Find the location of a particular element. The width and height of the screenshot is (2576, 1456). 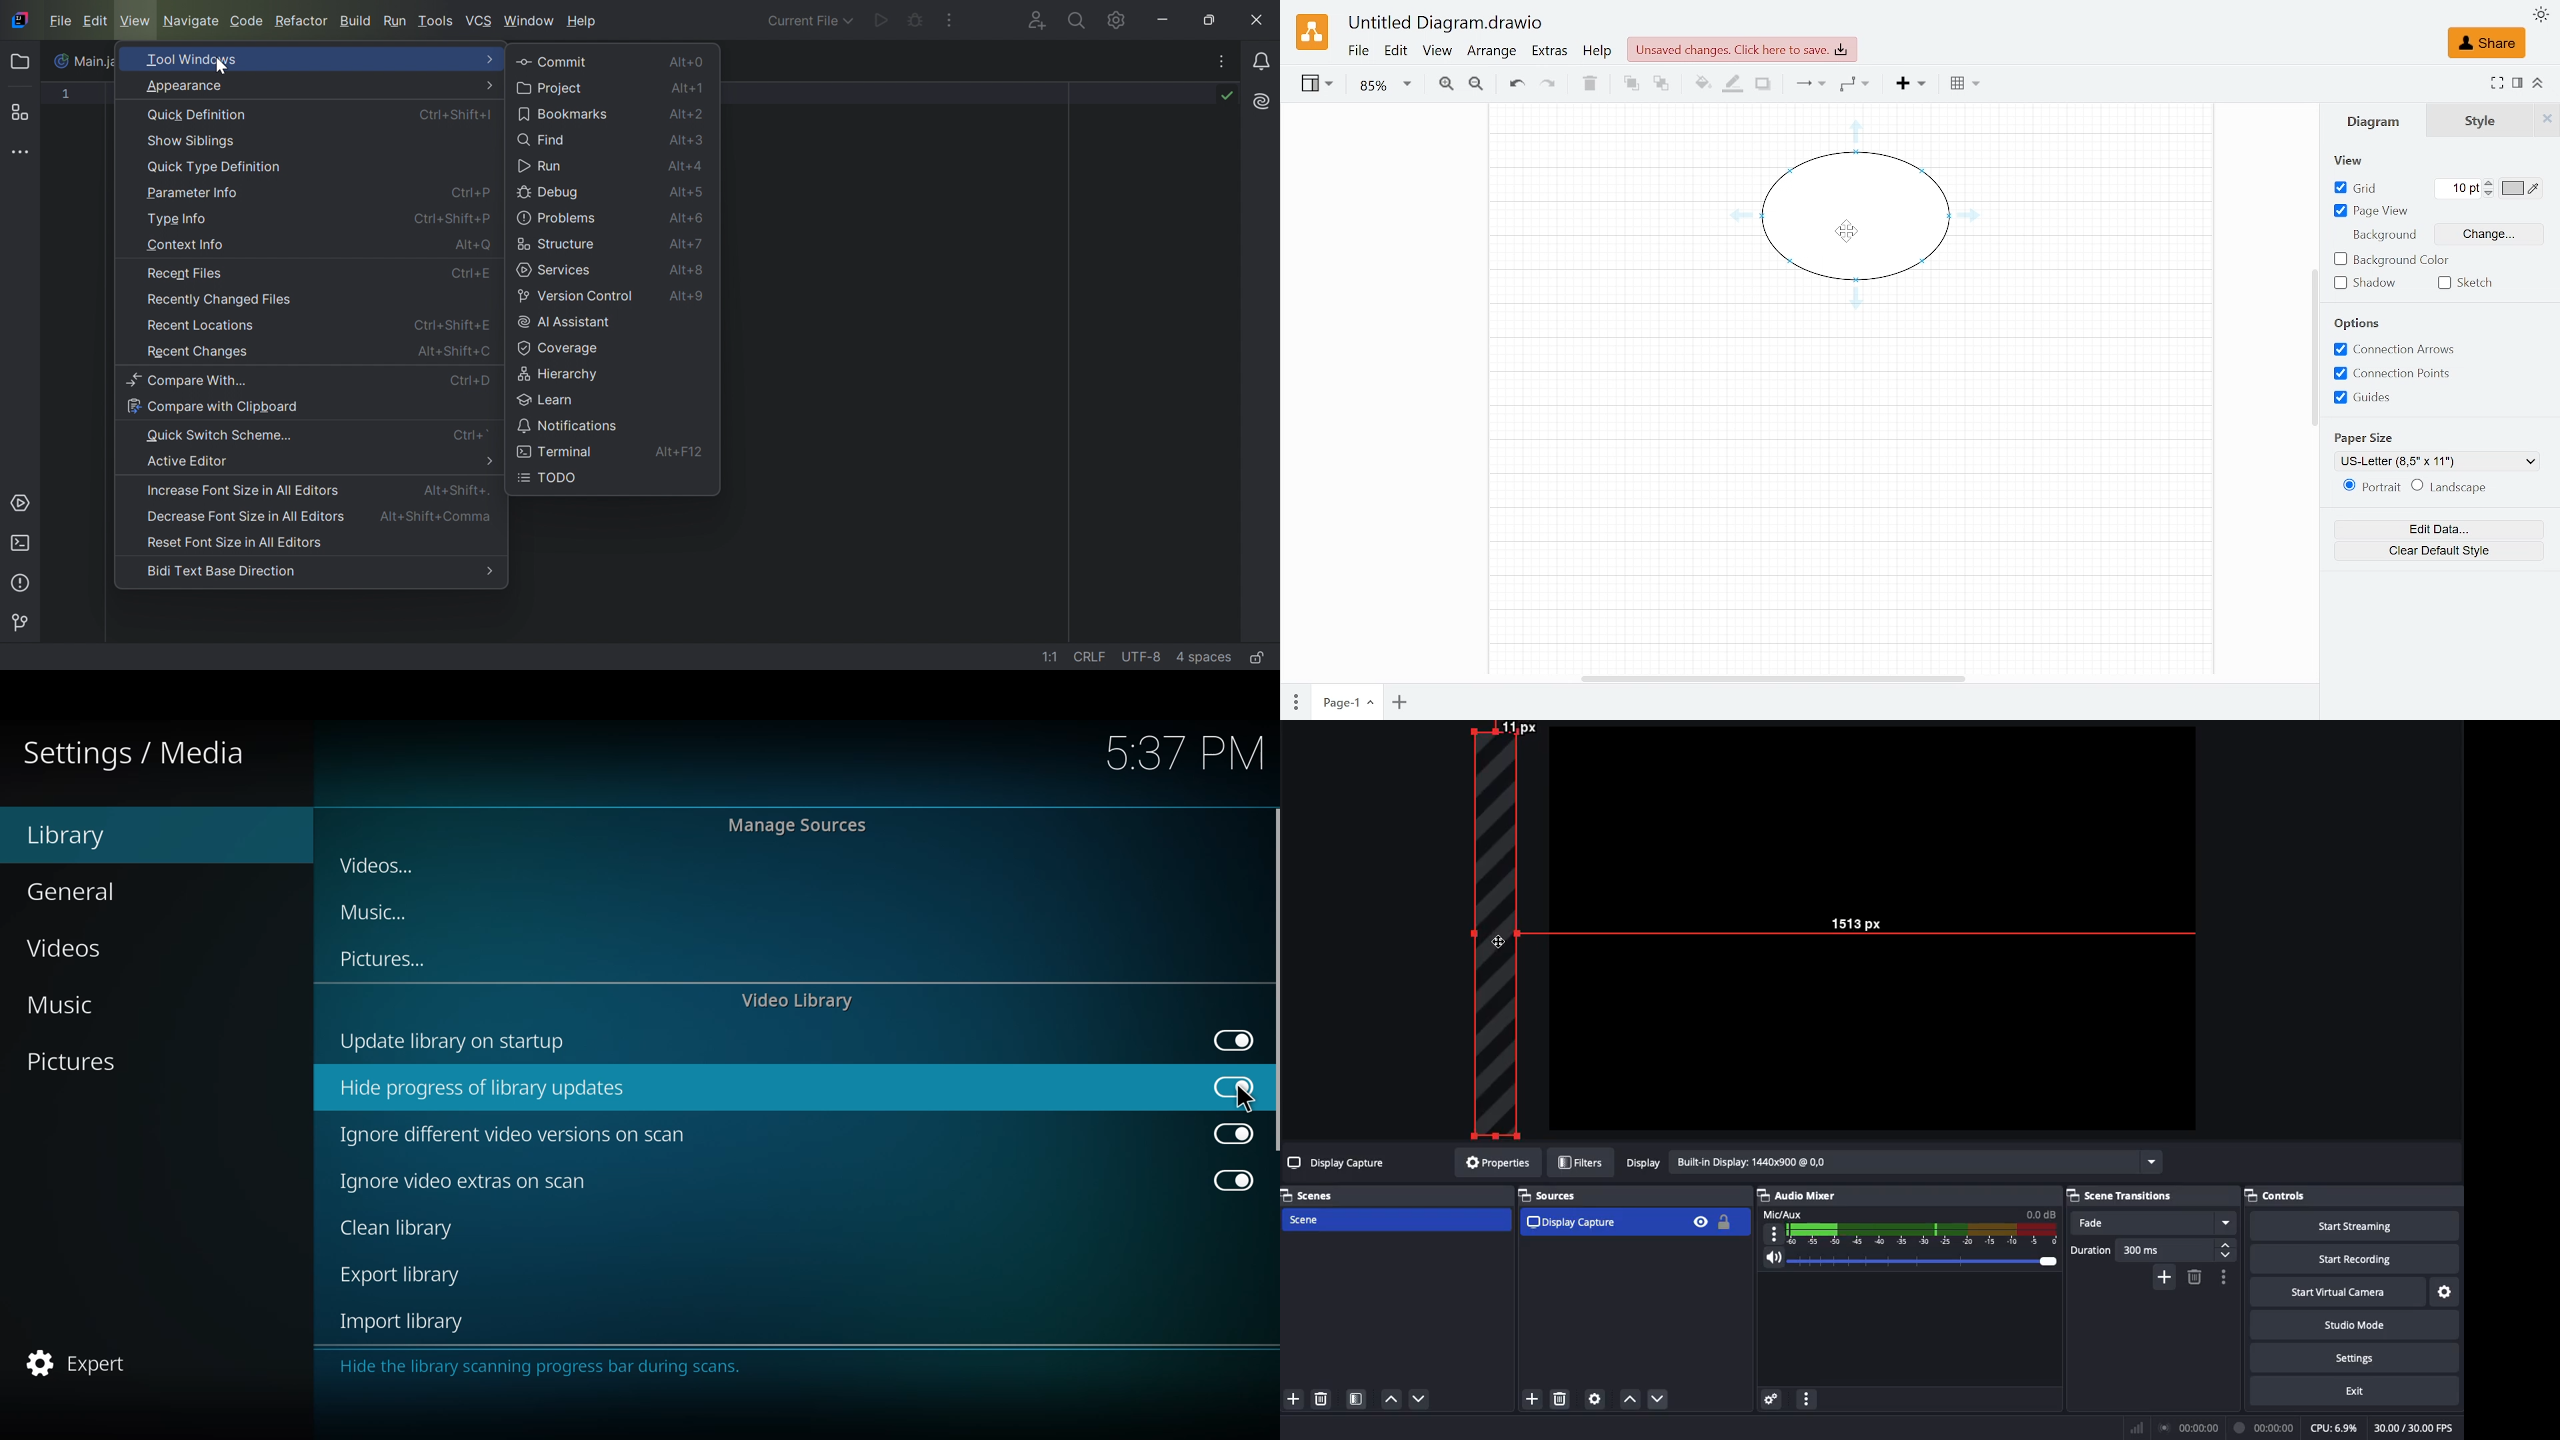

Zoom out is located at coordinates (1479, 86).